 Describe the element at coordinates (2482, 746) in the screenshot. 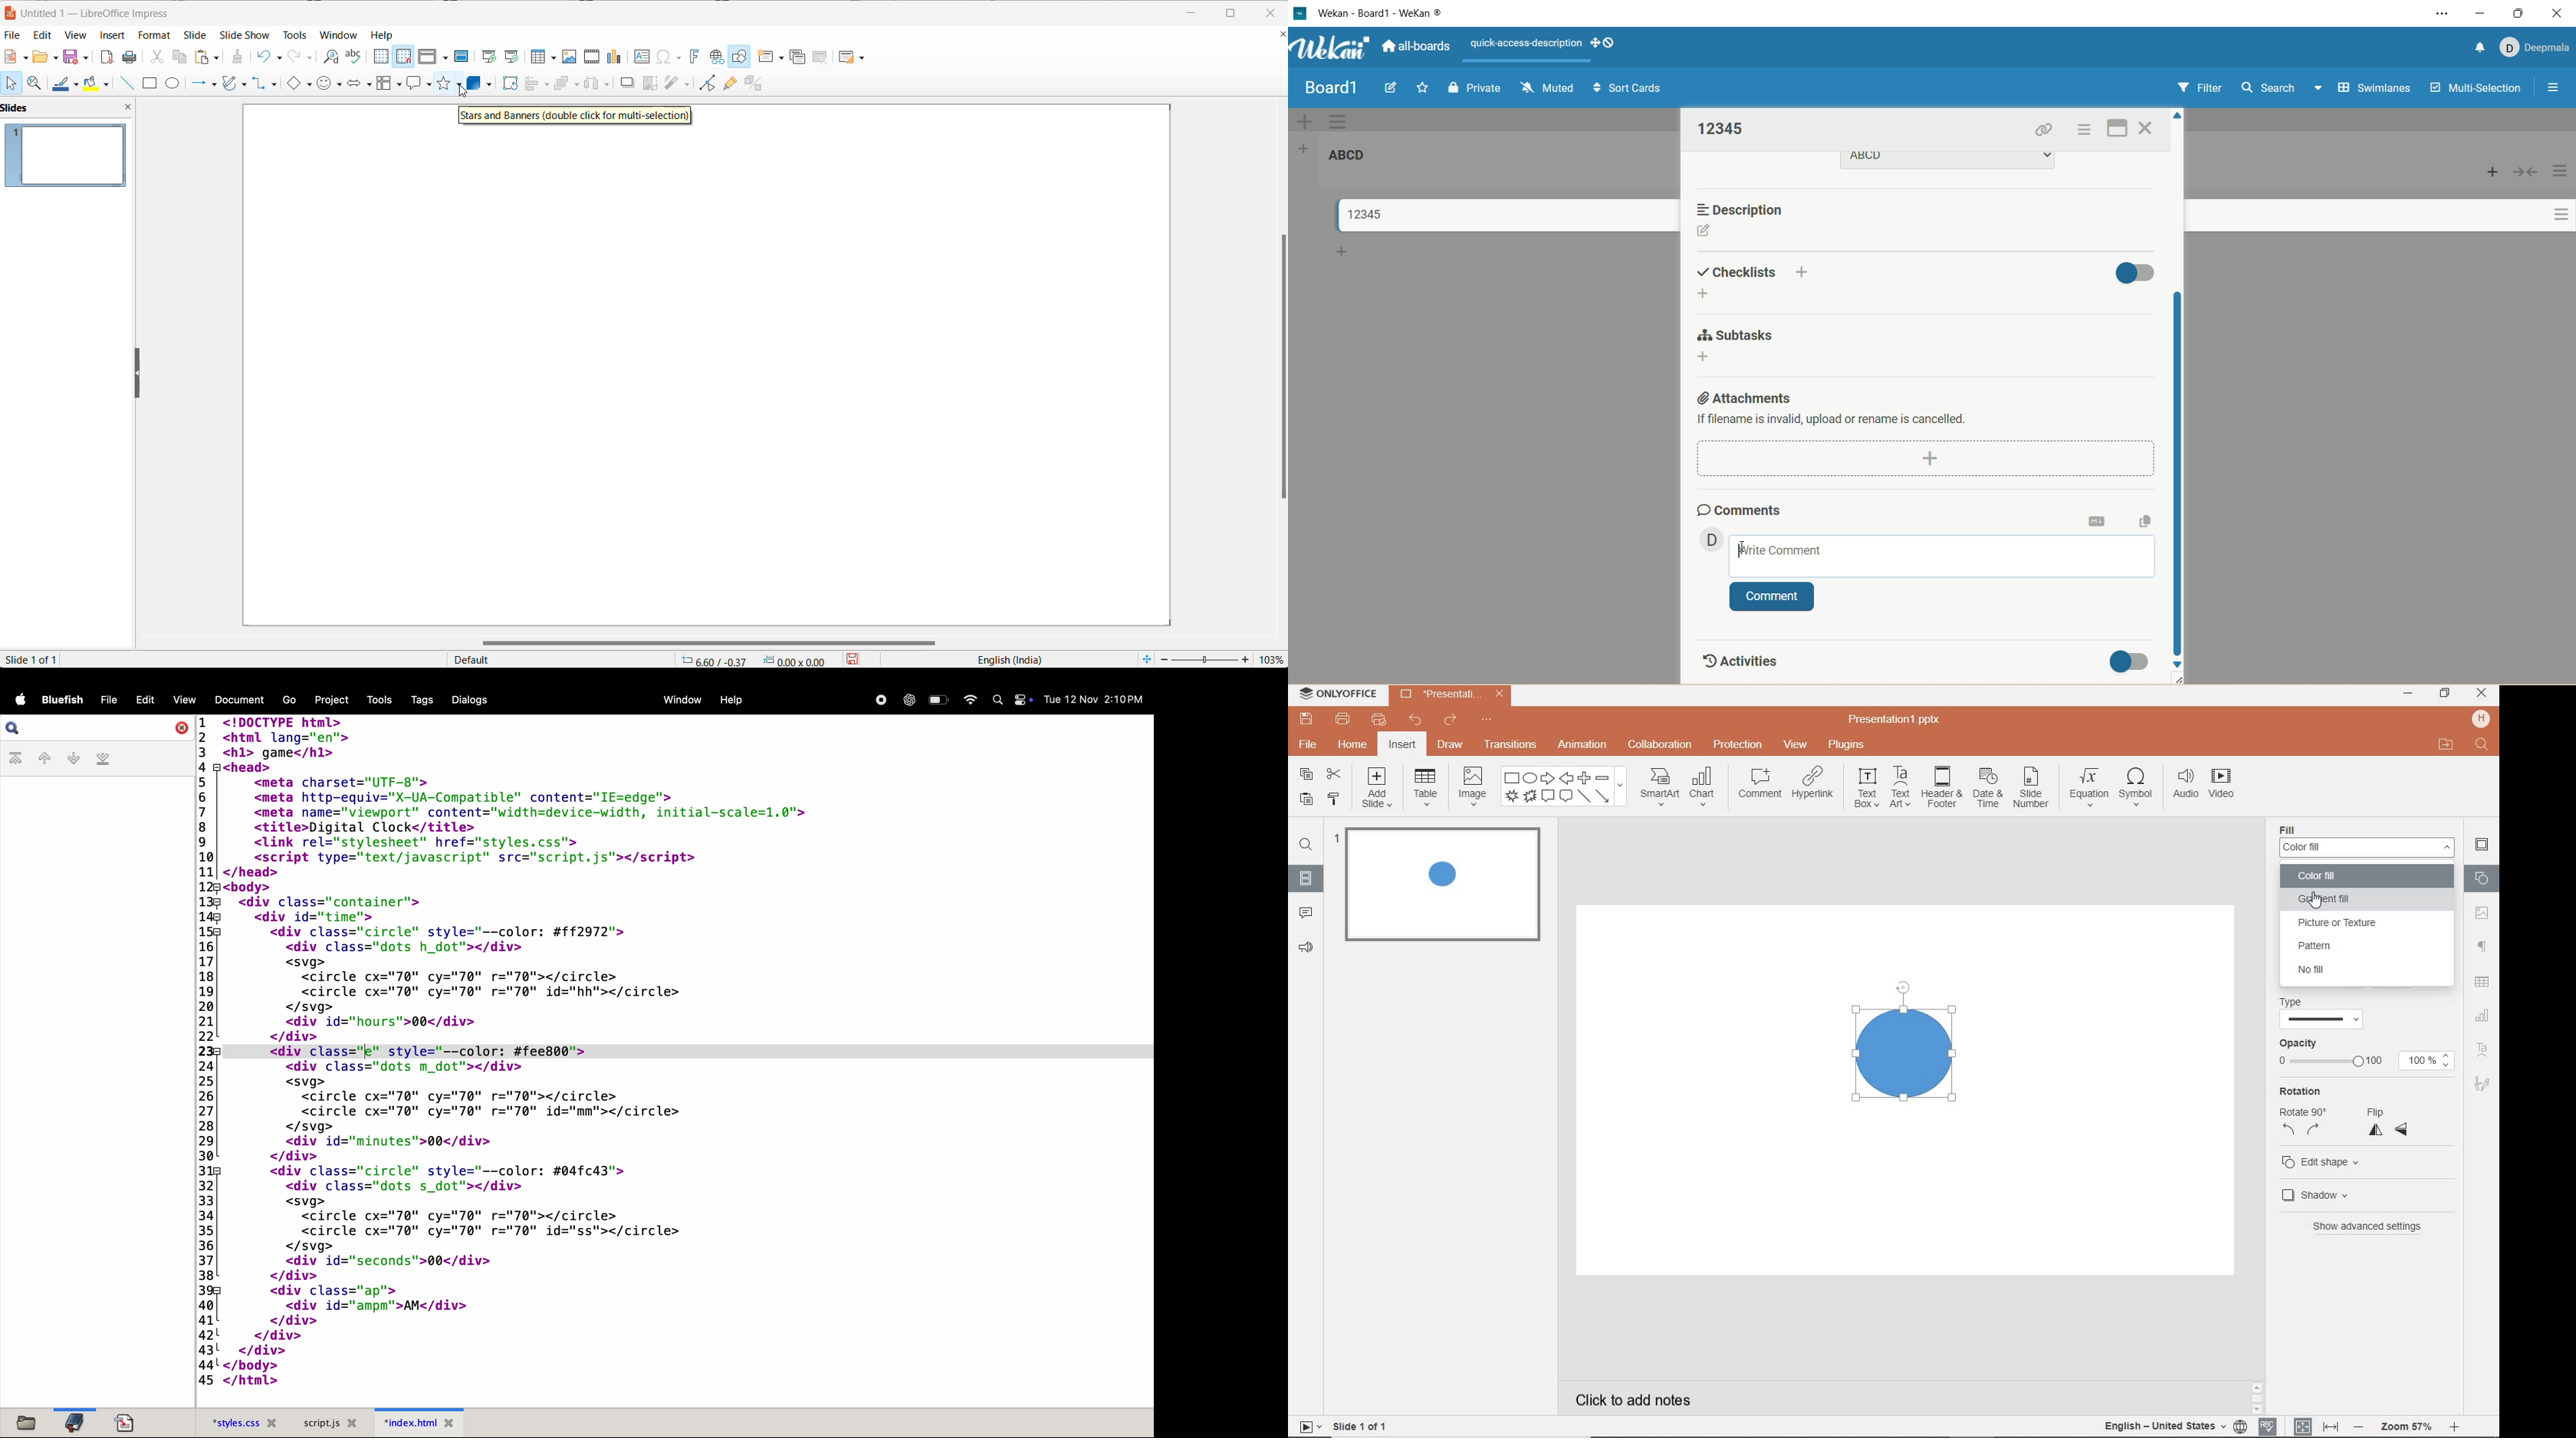

I see `text input` at that location.